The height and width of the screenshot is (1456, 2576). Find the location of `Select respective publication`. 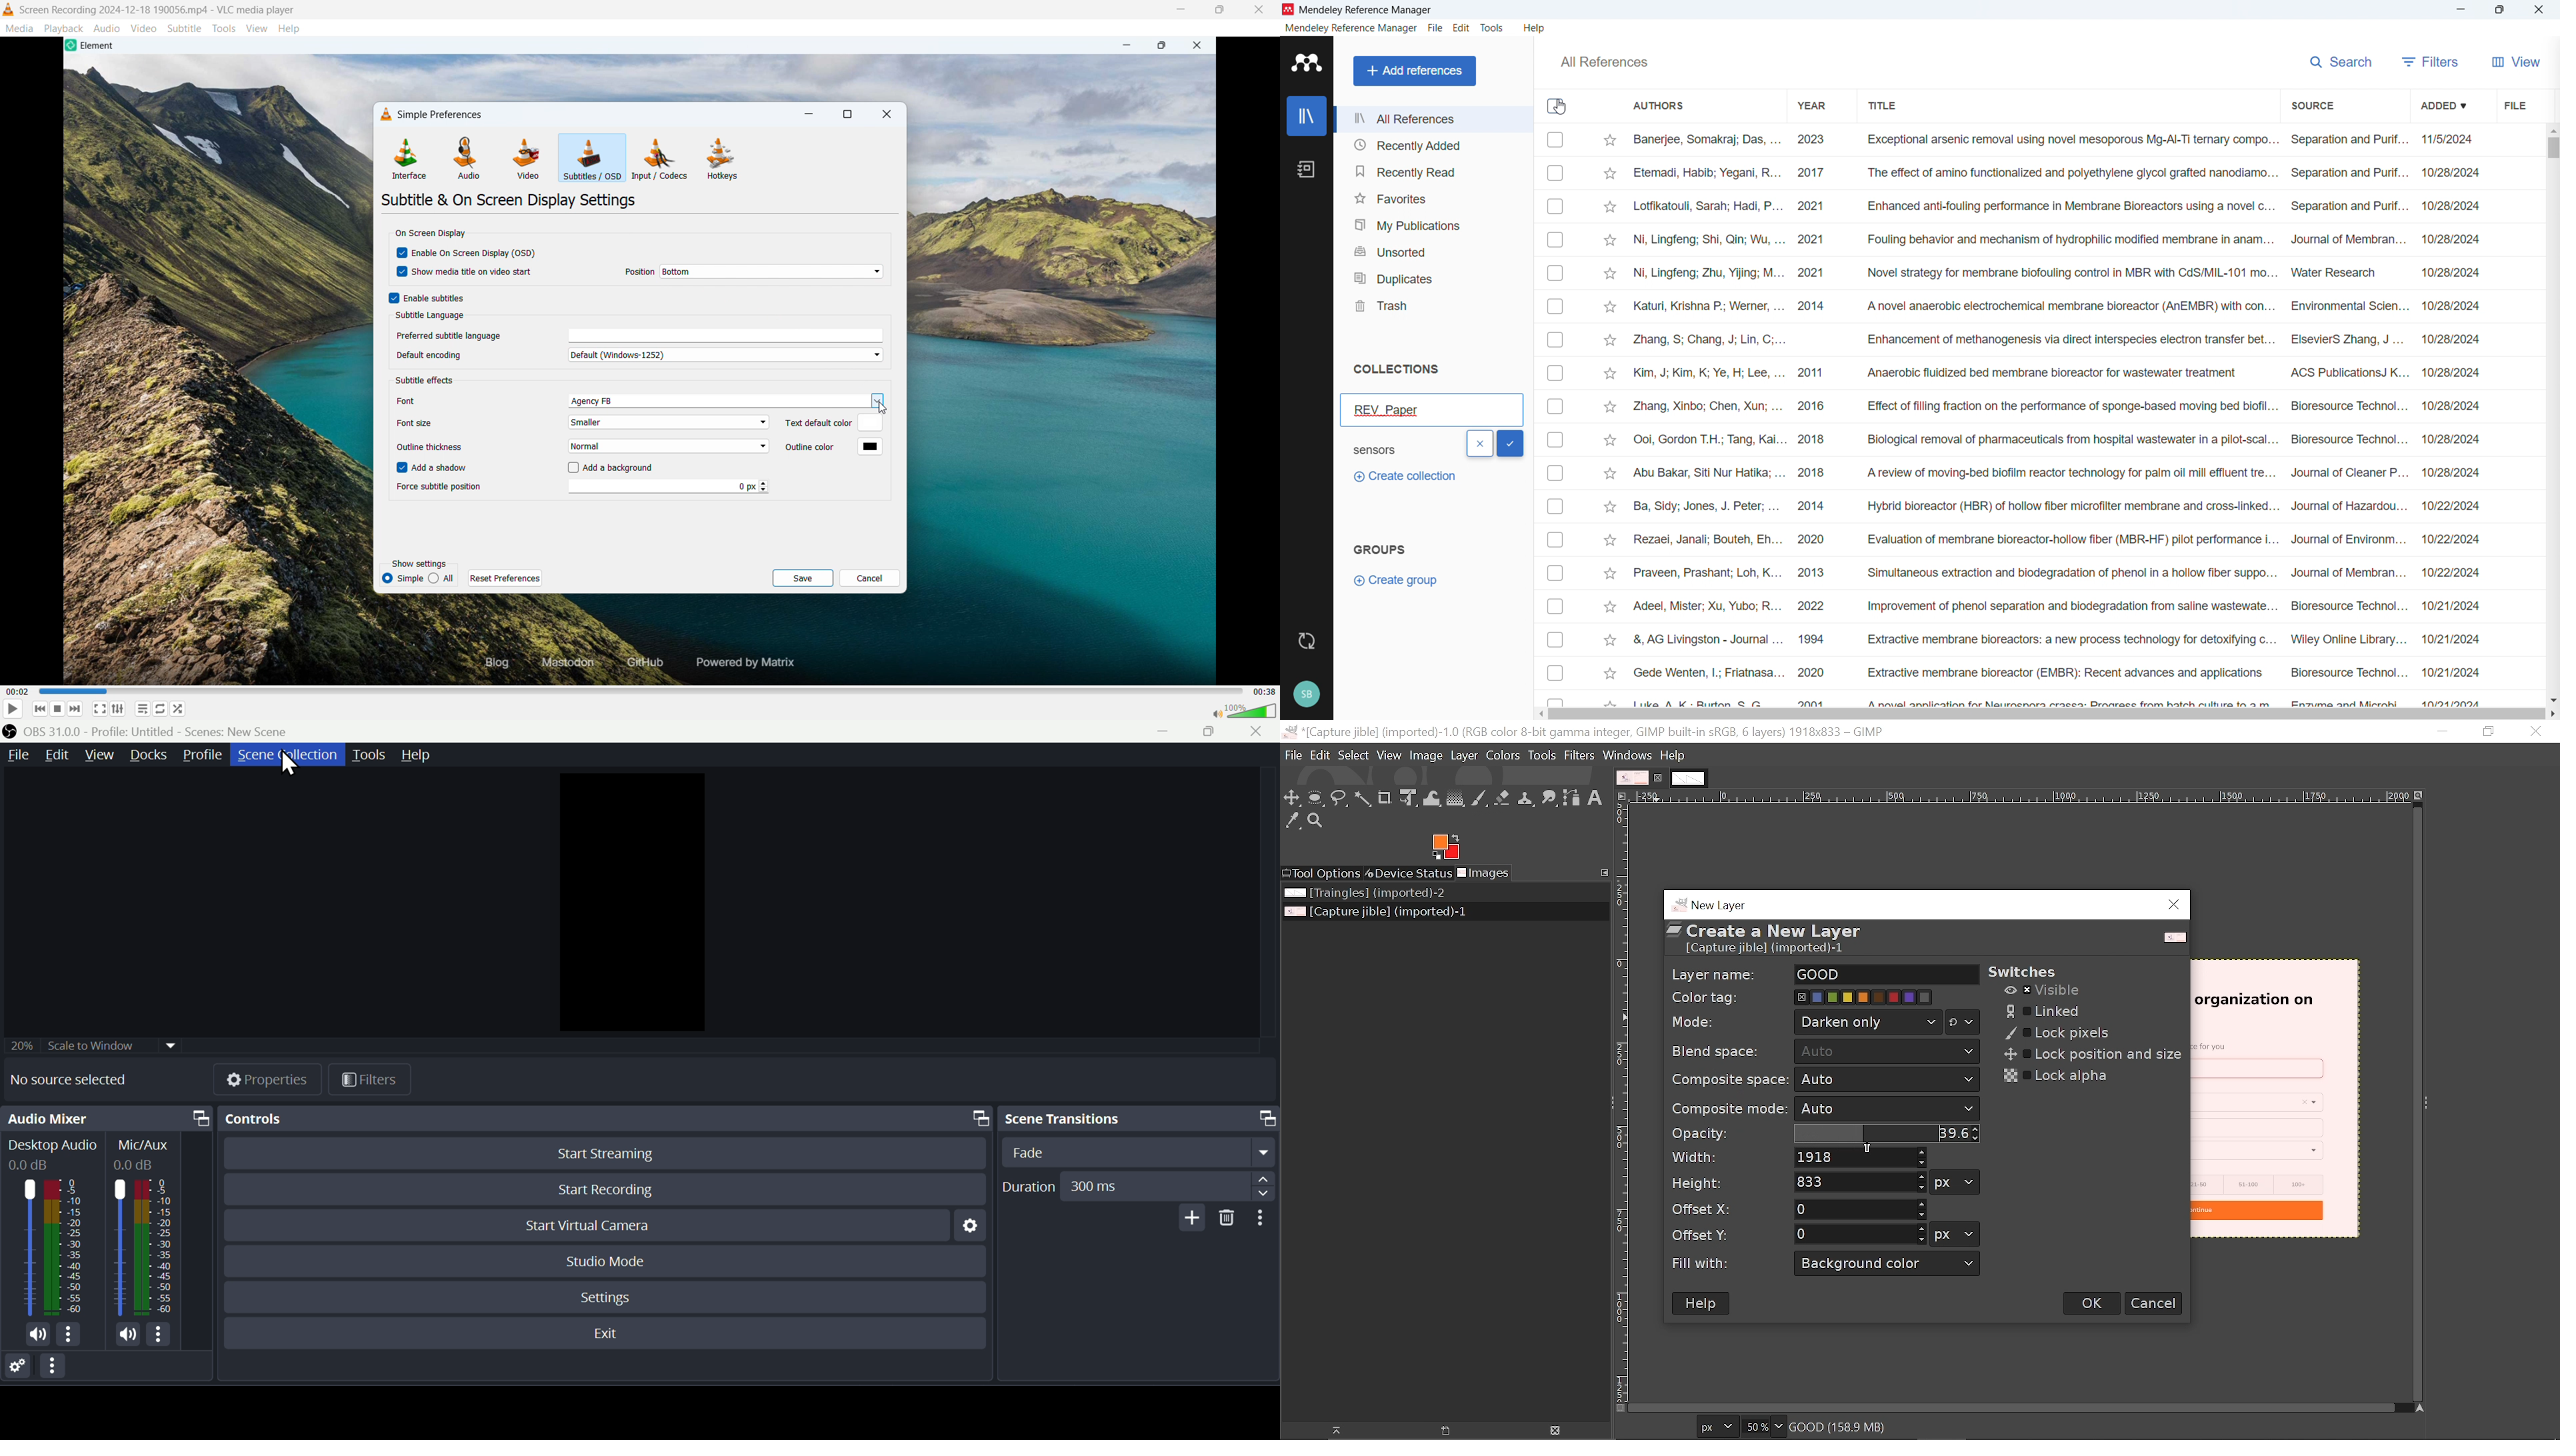

Select respective publication is located at coordinates (1555, 440).